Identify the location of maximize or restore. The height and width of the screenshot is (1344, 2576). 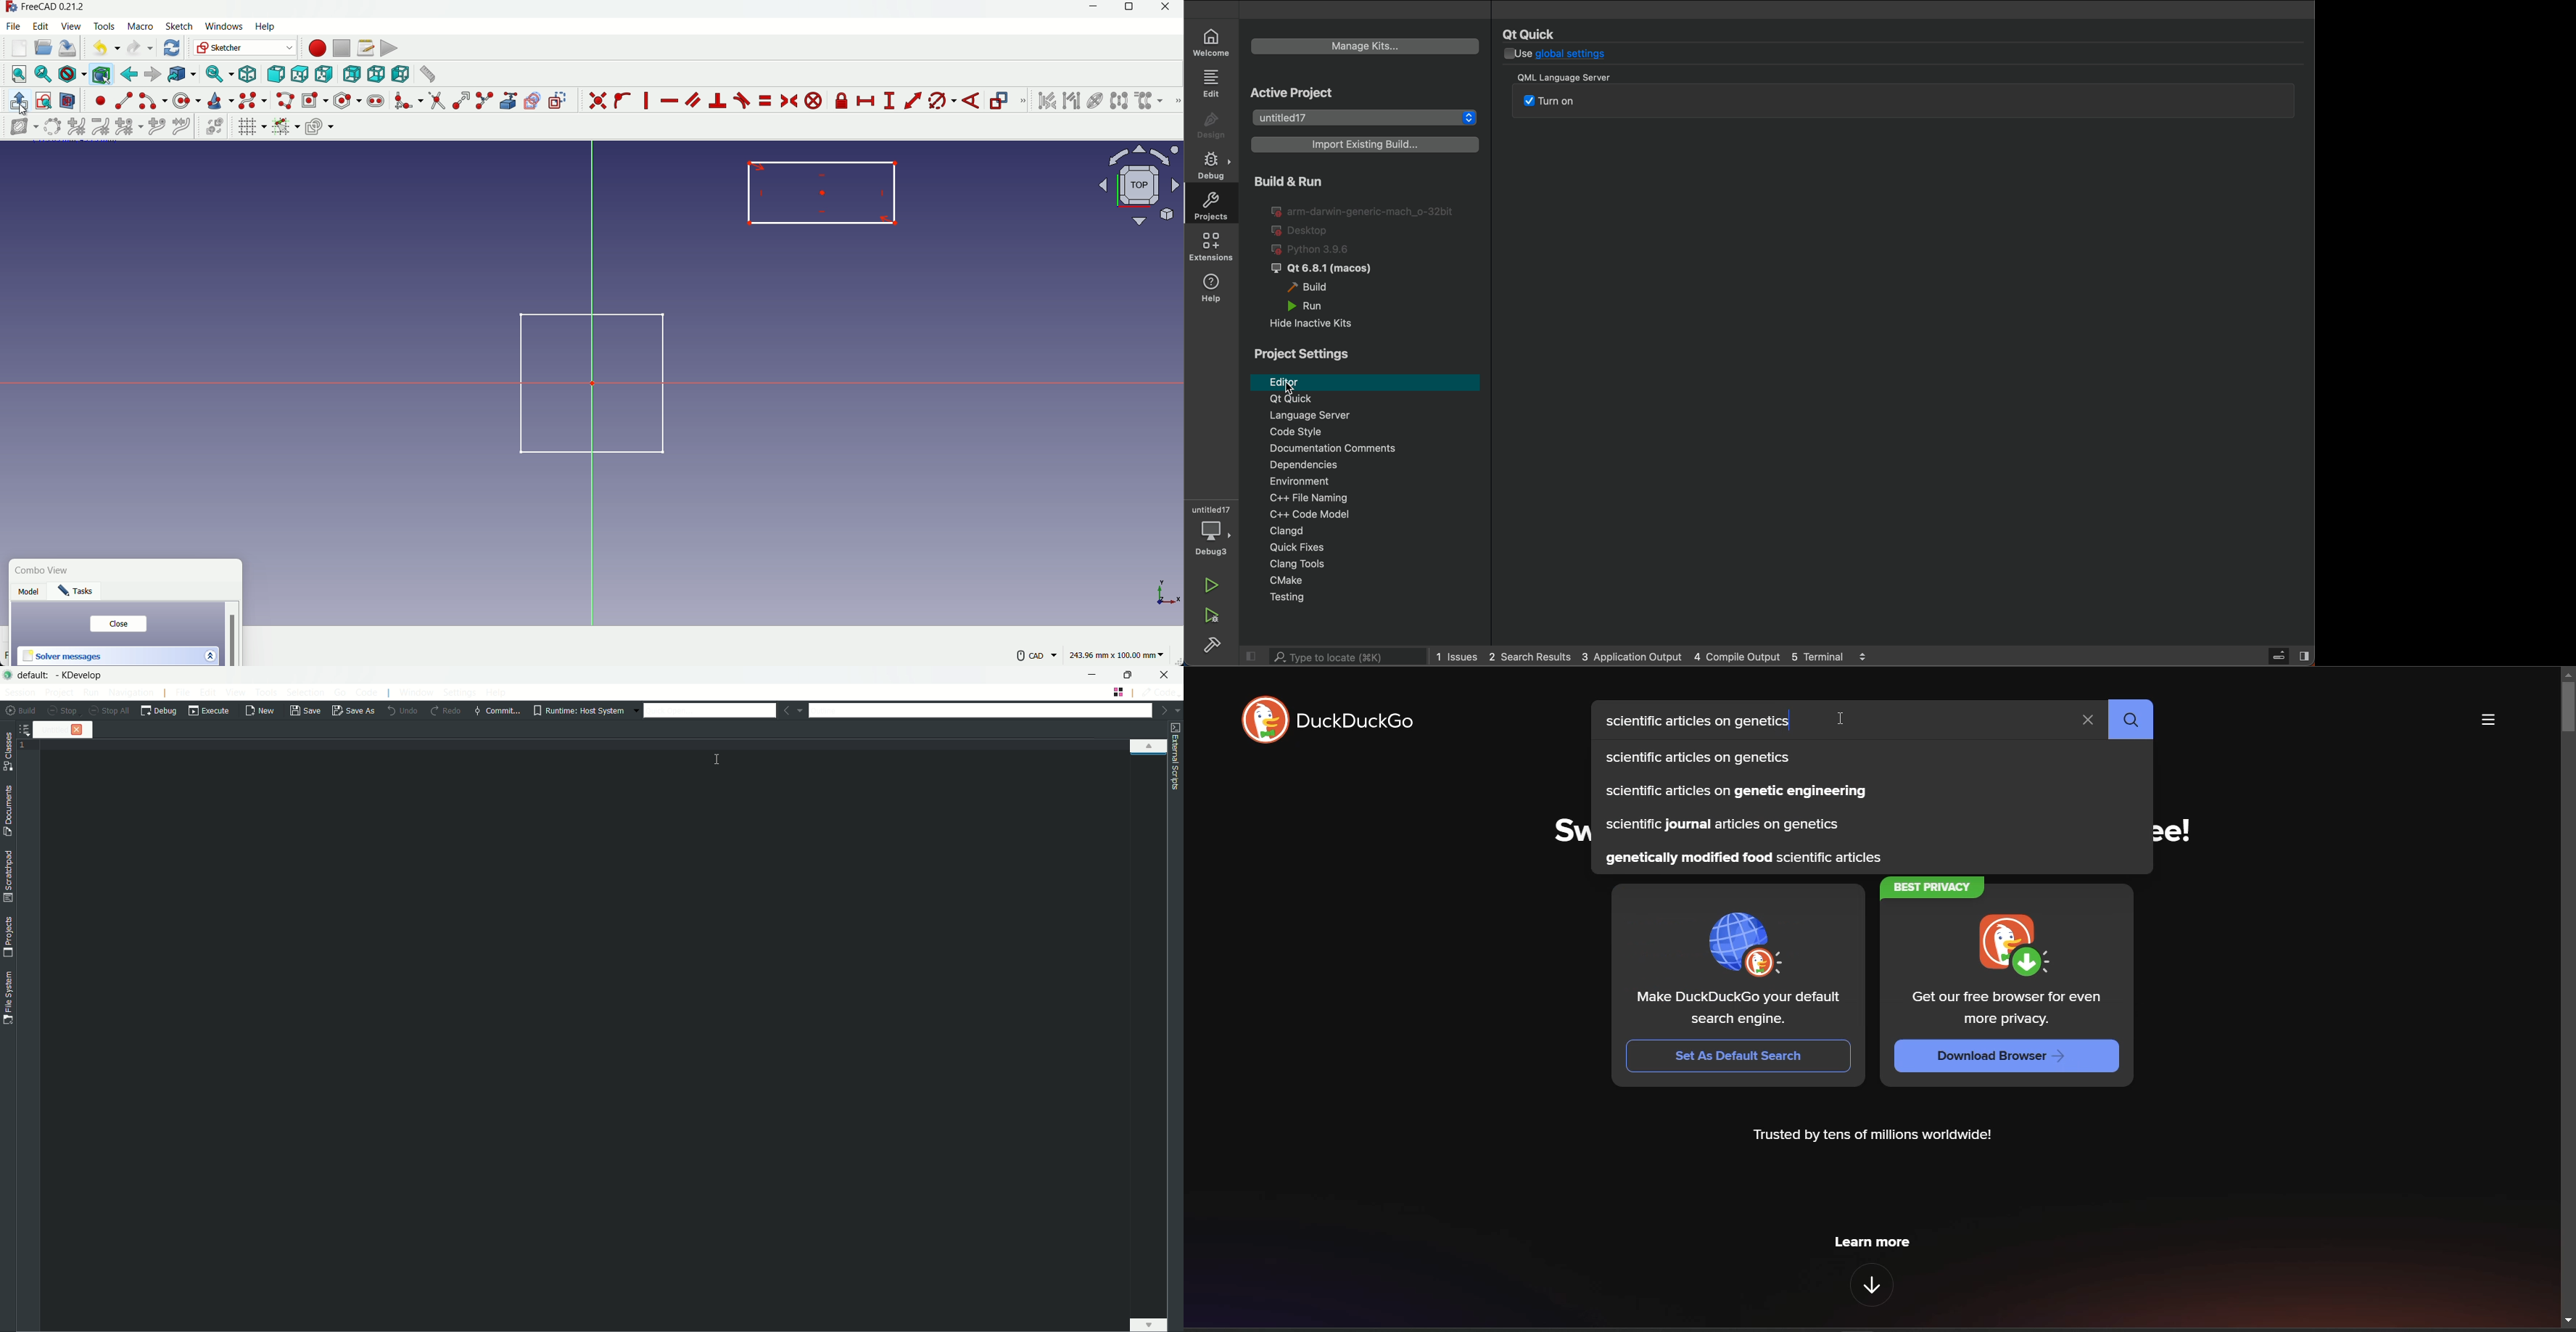
(1131, 9).